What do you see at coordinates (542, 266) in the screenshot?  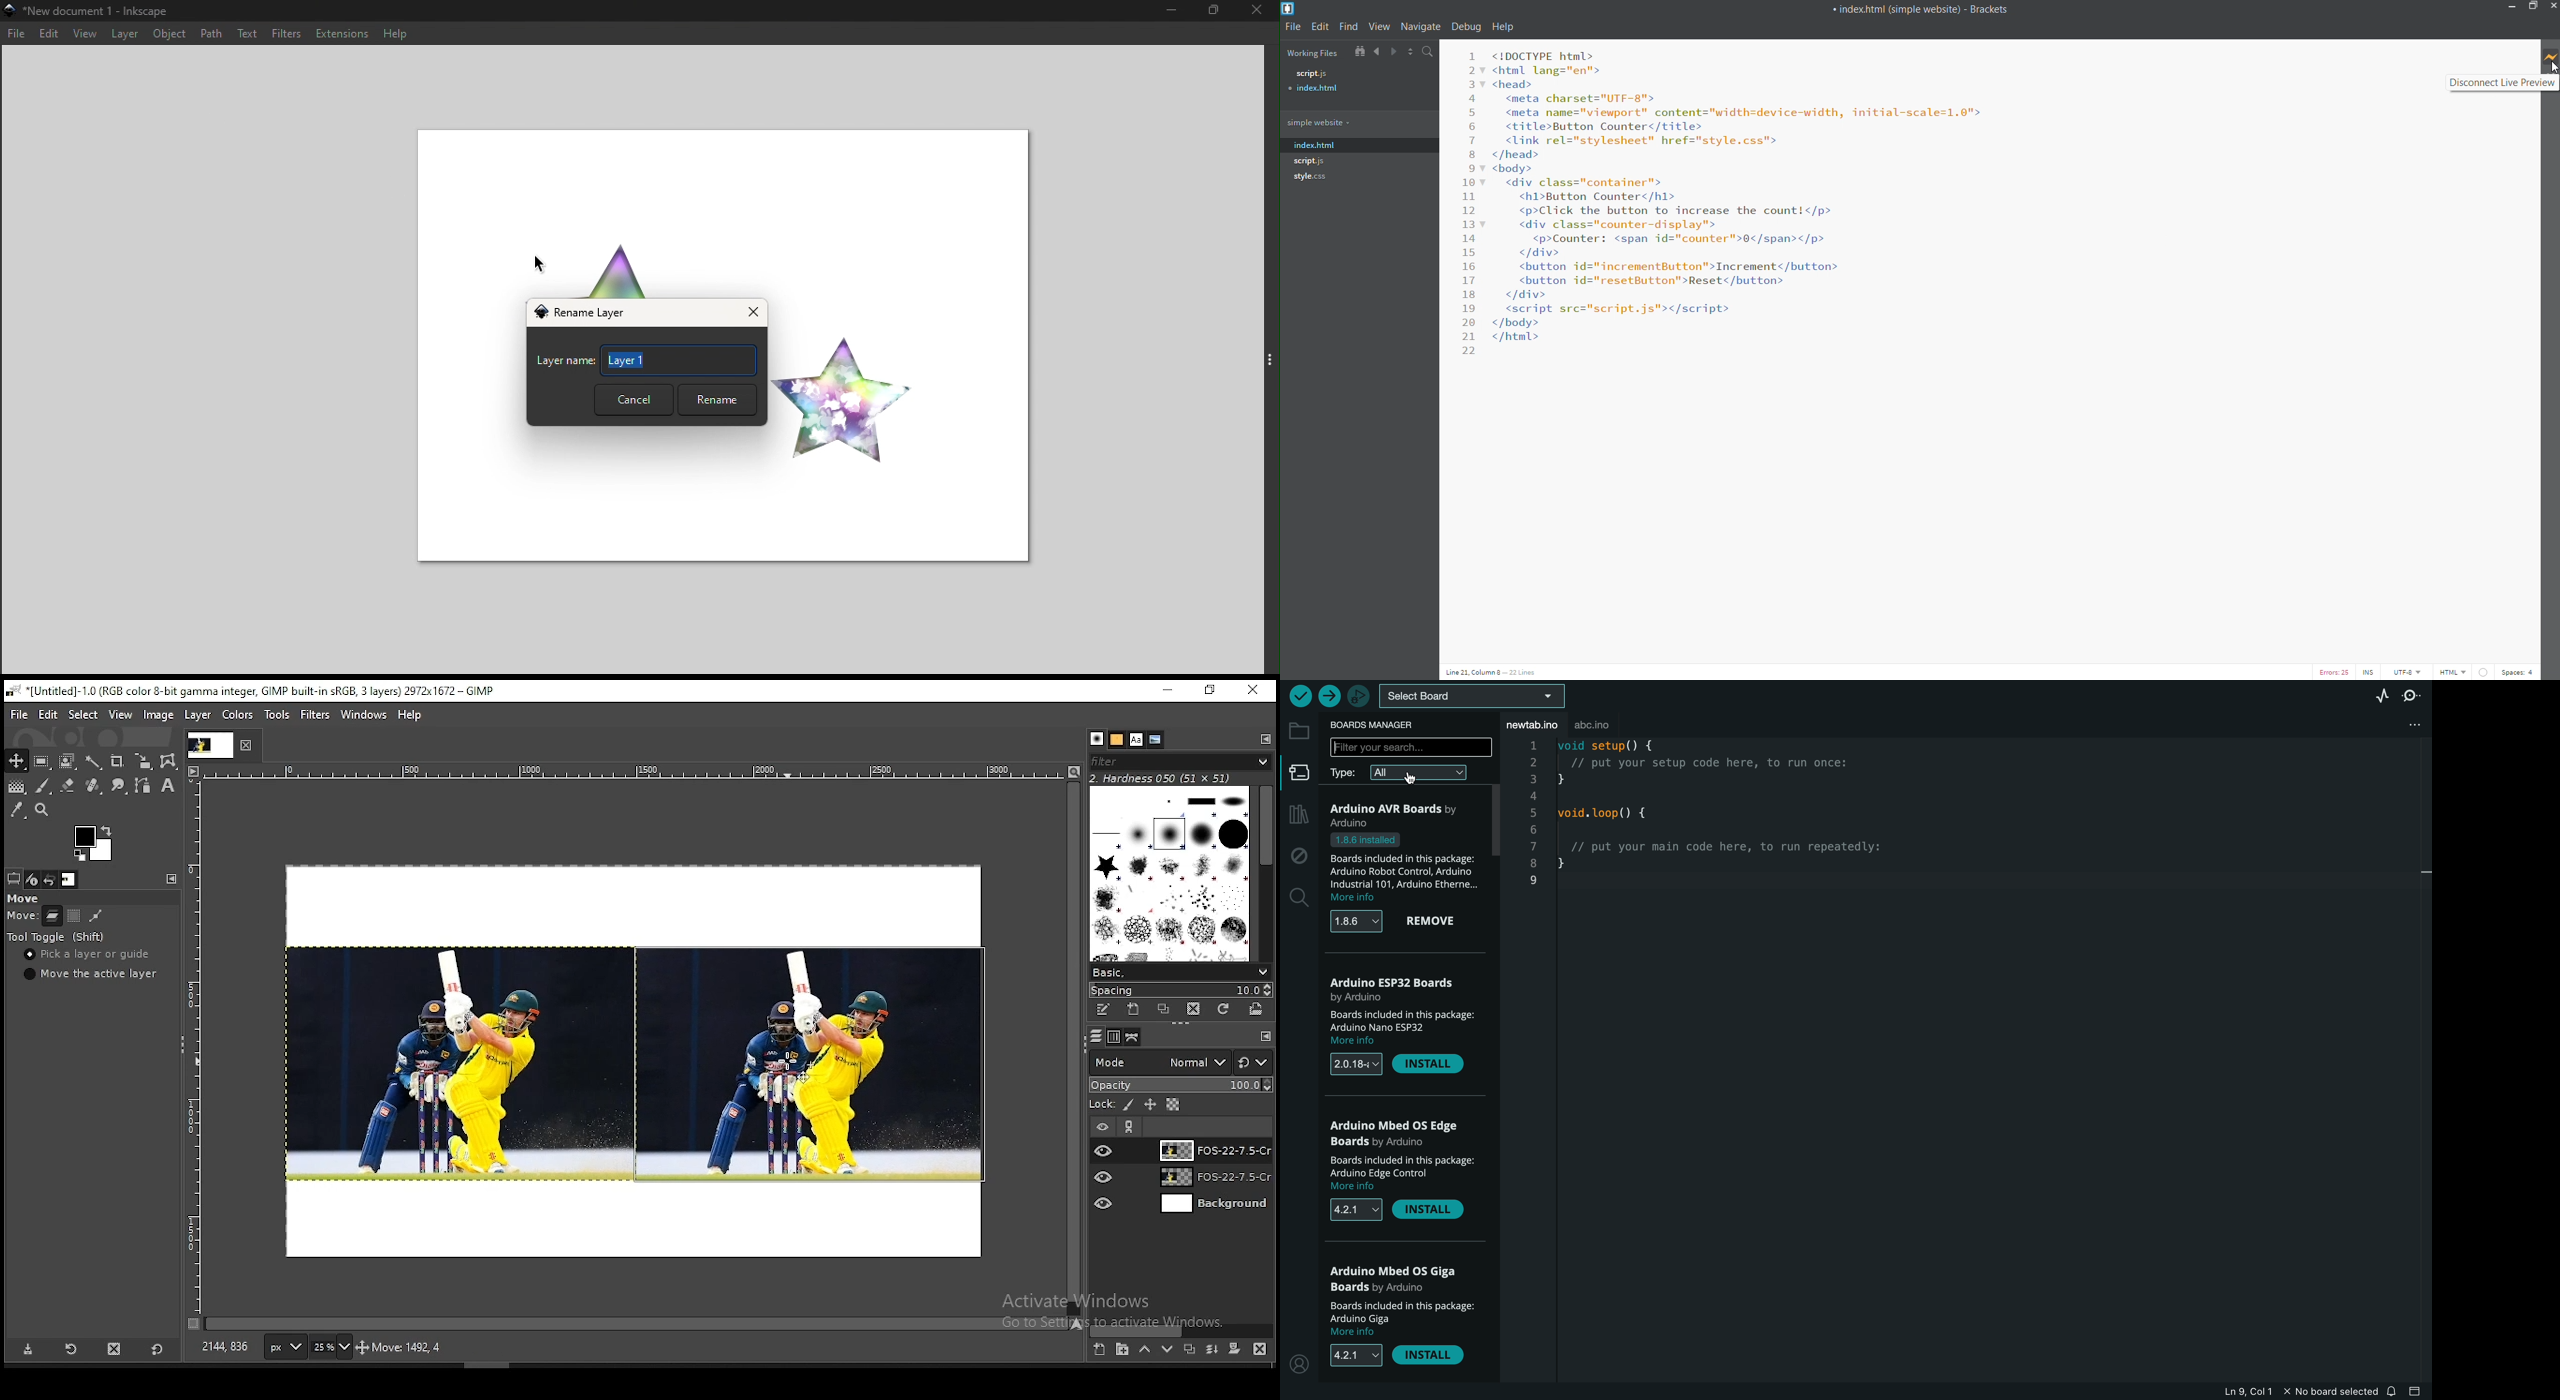 I see `cursor` at bounding box center [542, 266].